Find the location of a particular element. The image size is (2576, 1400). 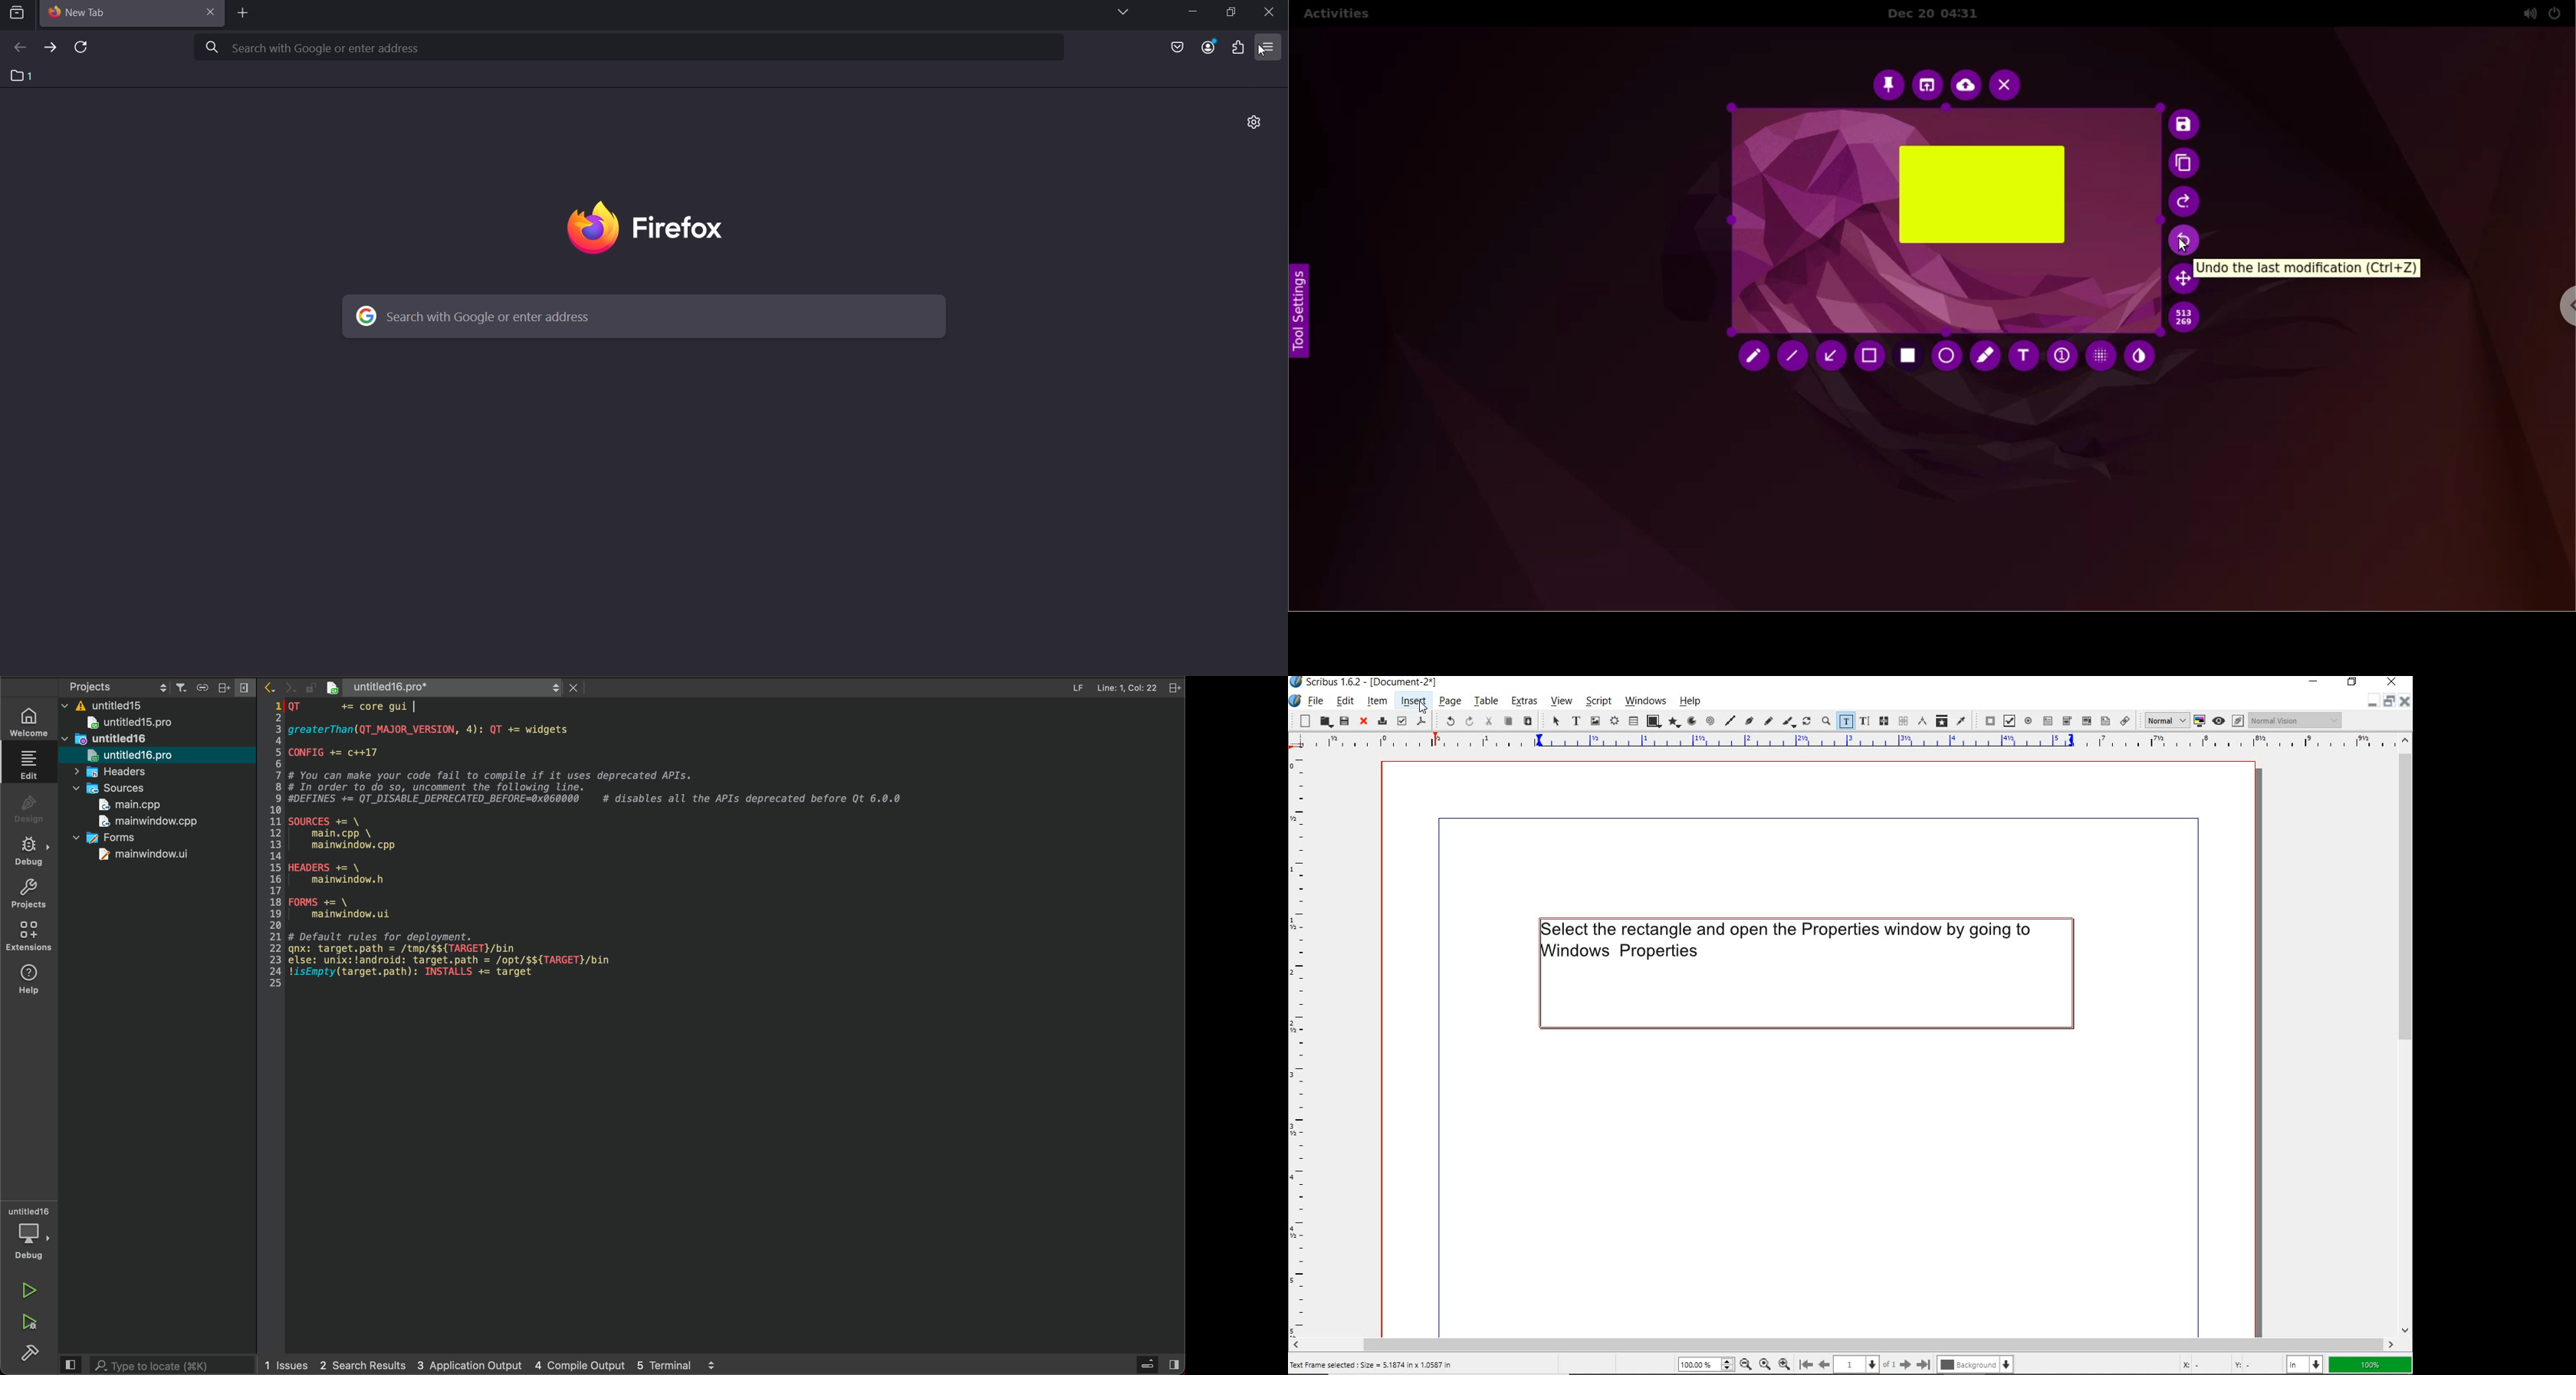

1 is located at coordinates (21, 76).